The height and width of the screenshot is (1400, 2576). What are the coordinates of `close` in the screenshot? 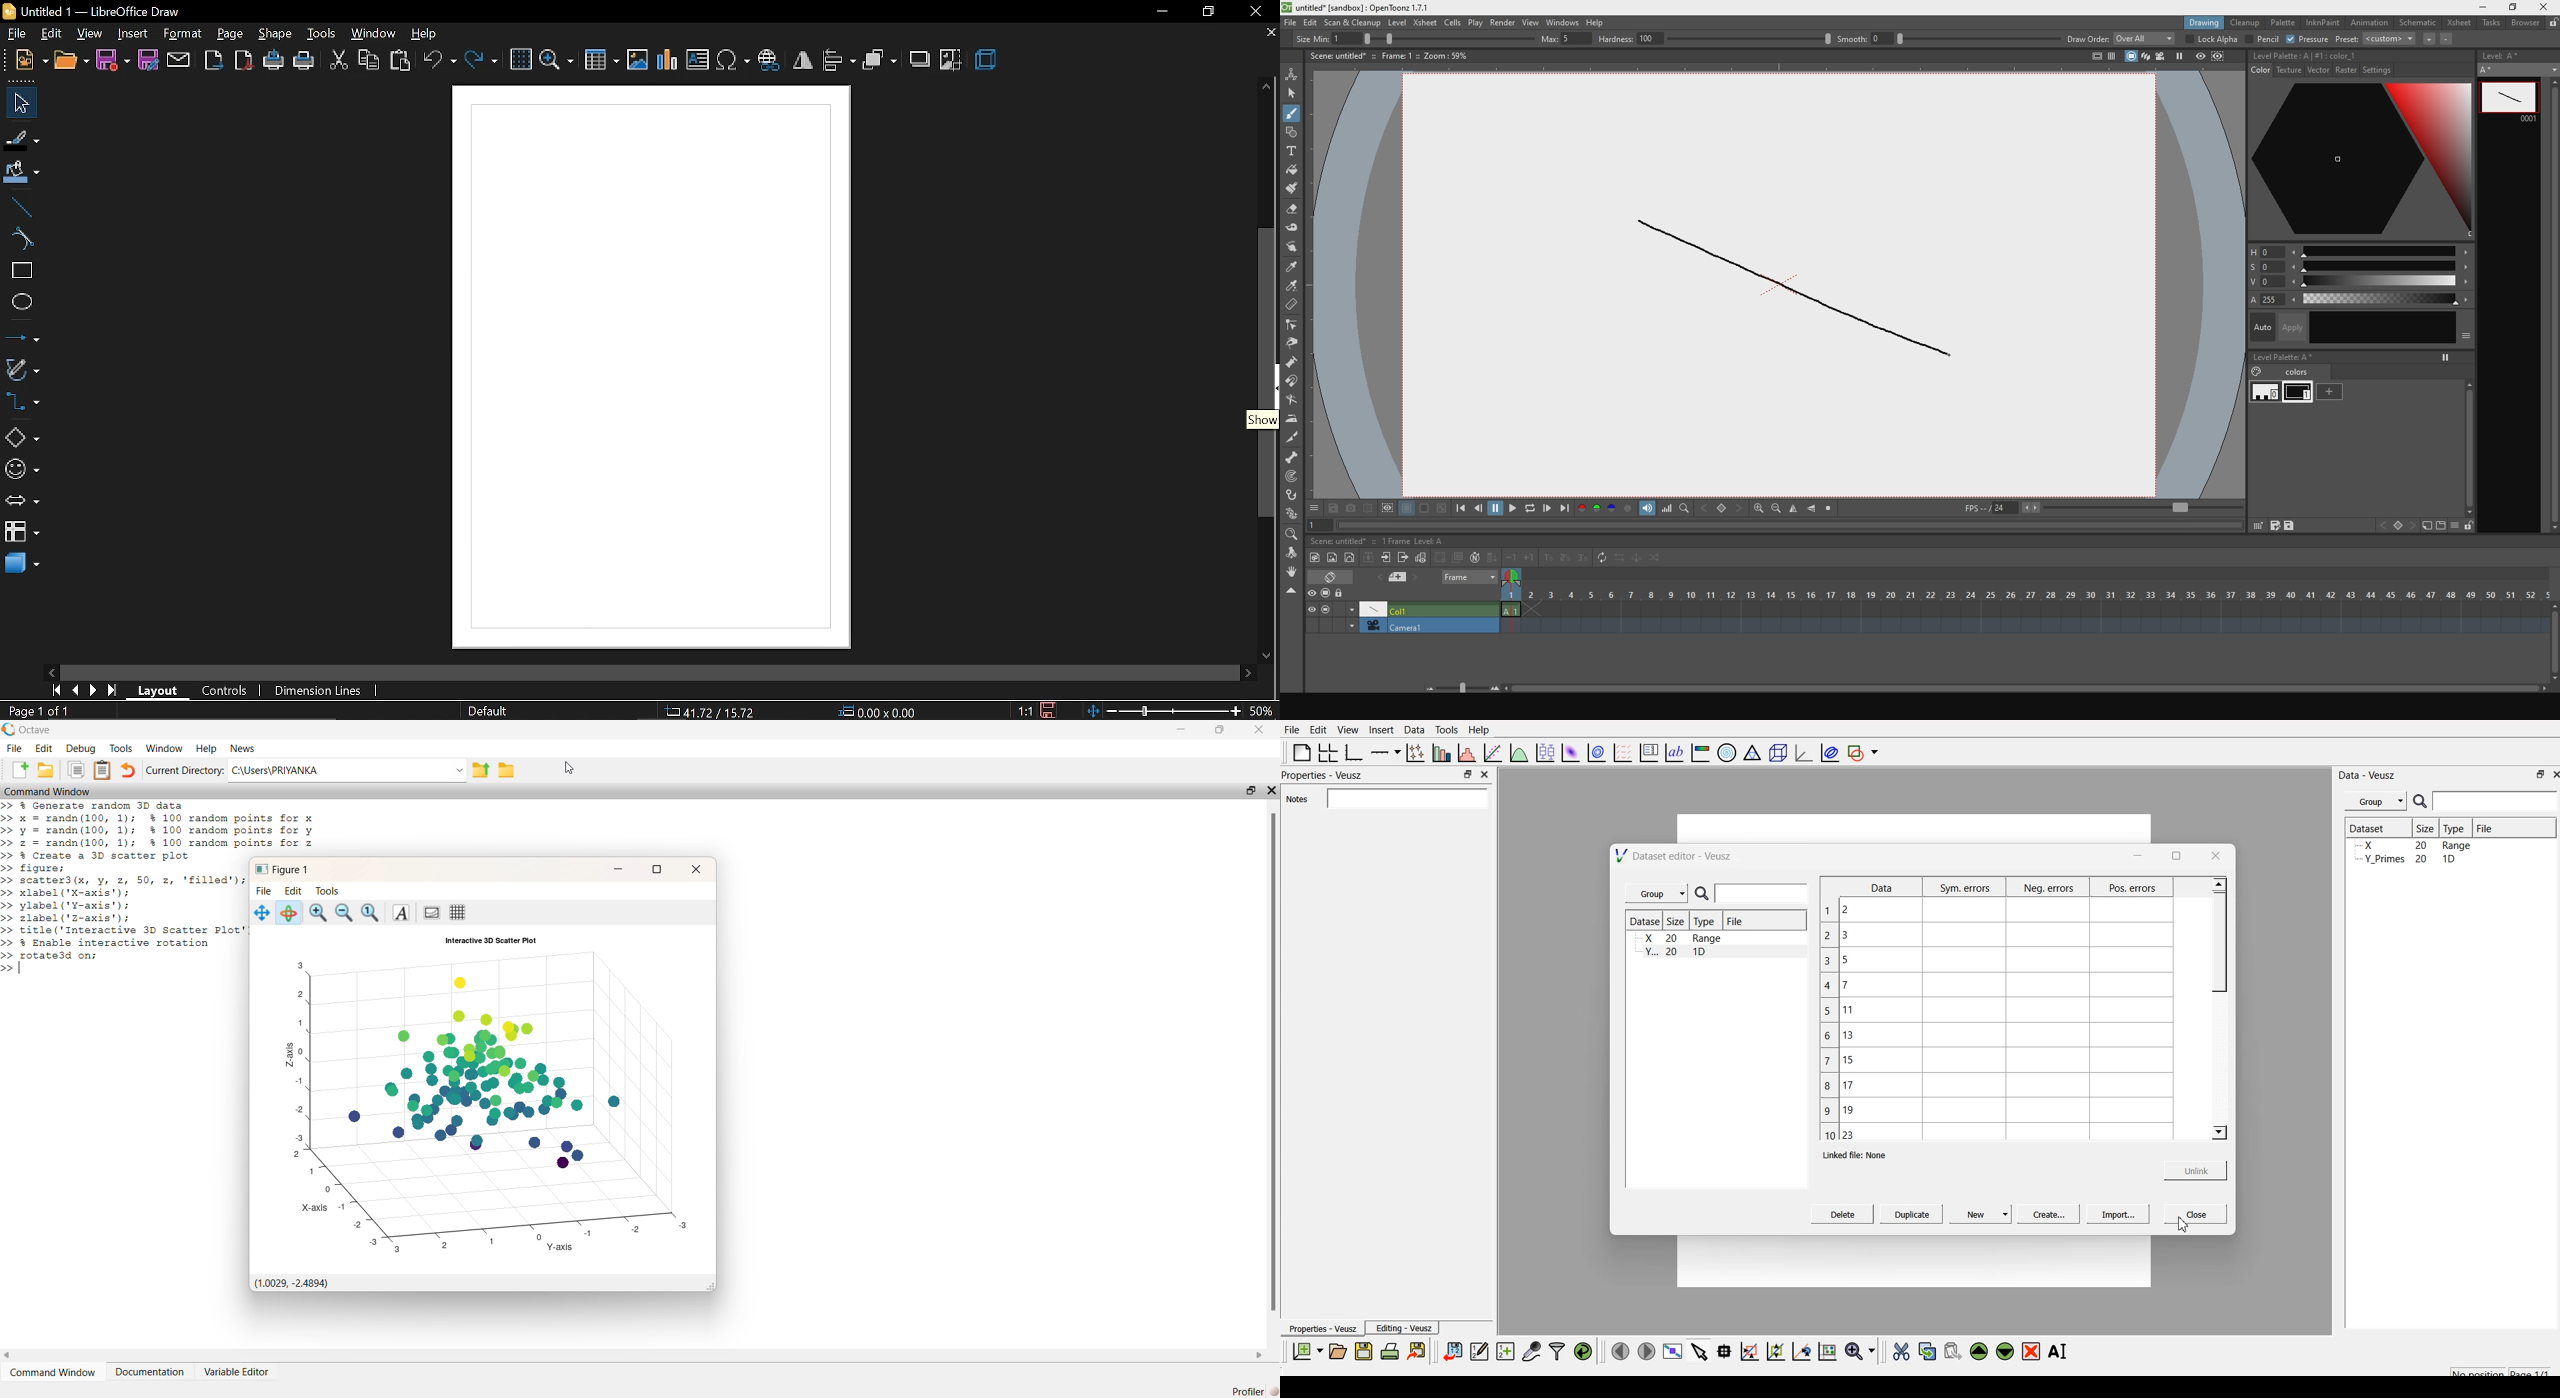 It's located at (2552, 776).